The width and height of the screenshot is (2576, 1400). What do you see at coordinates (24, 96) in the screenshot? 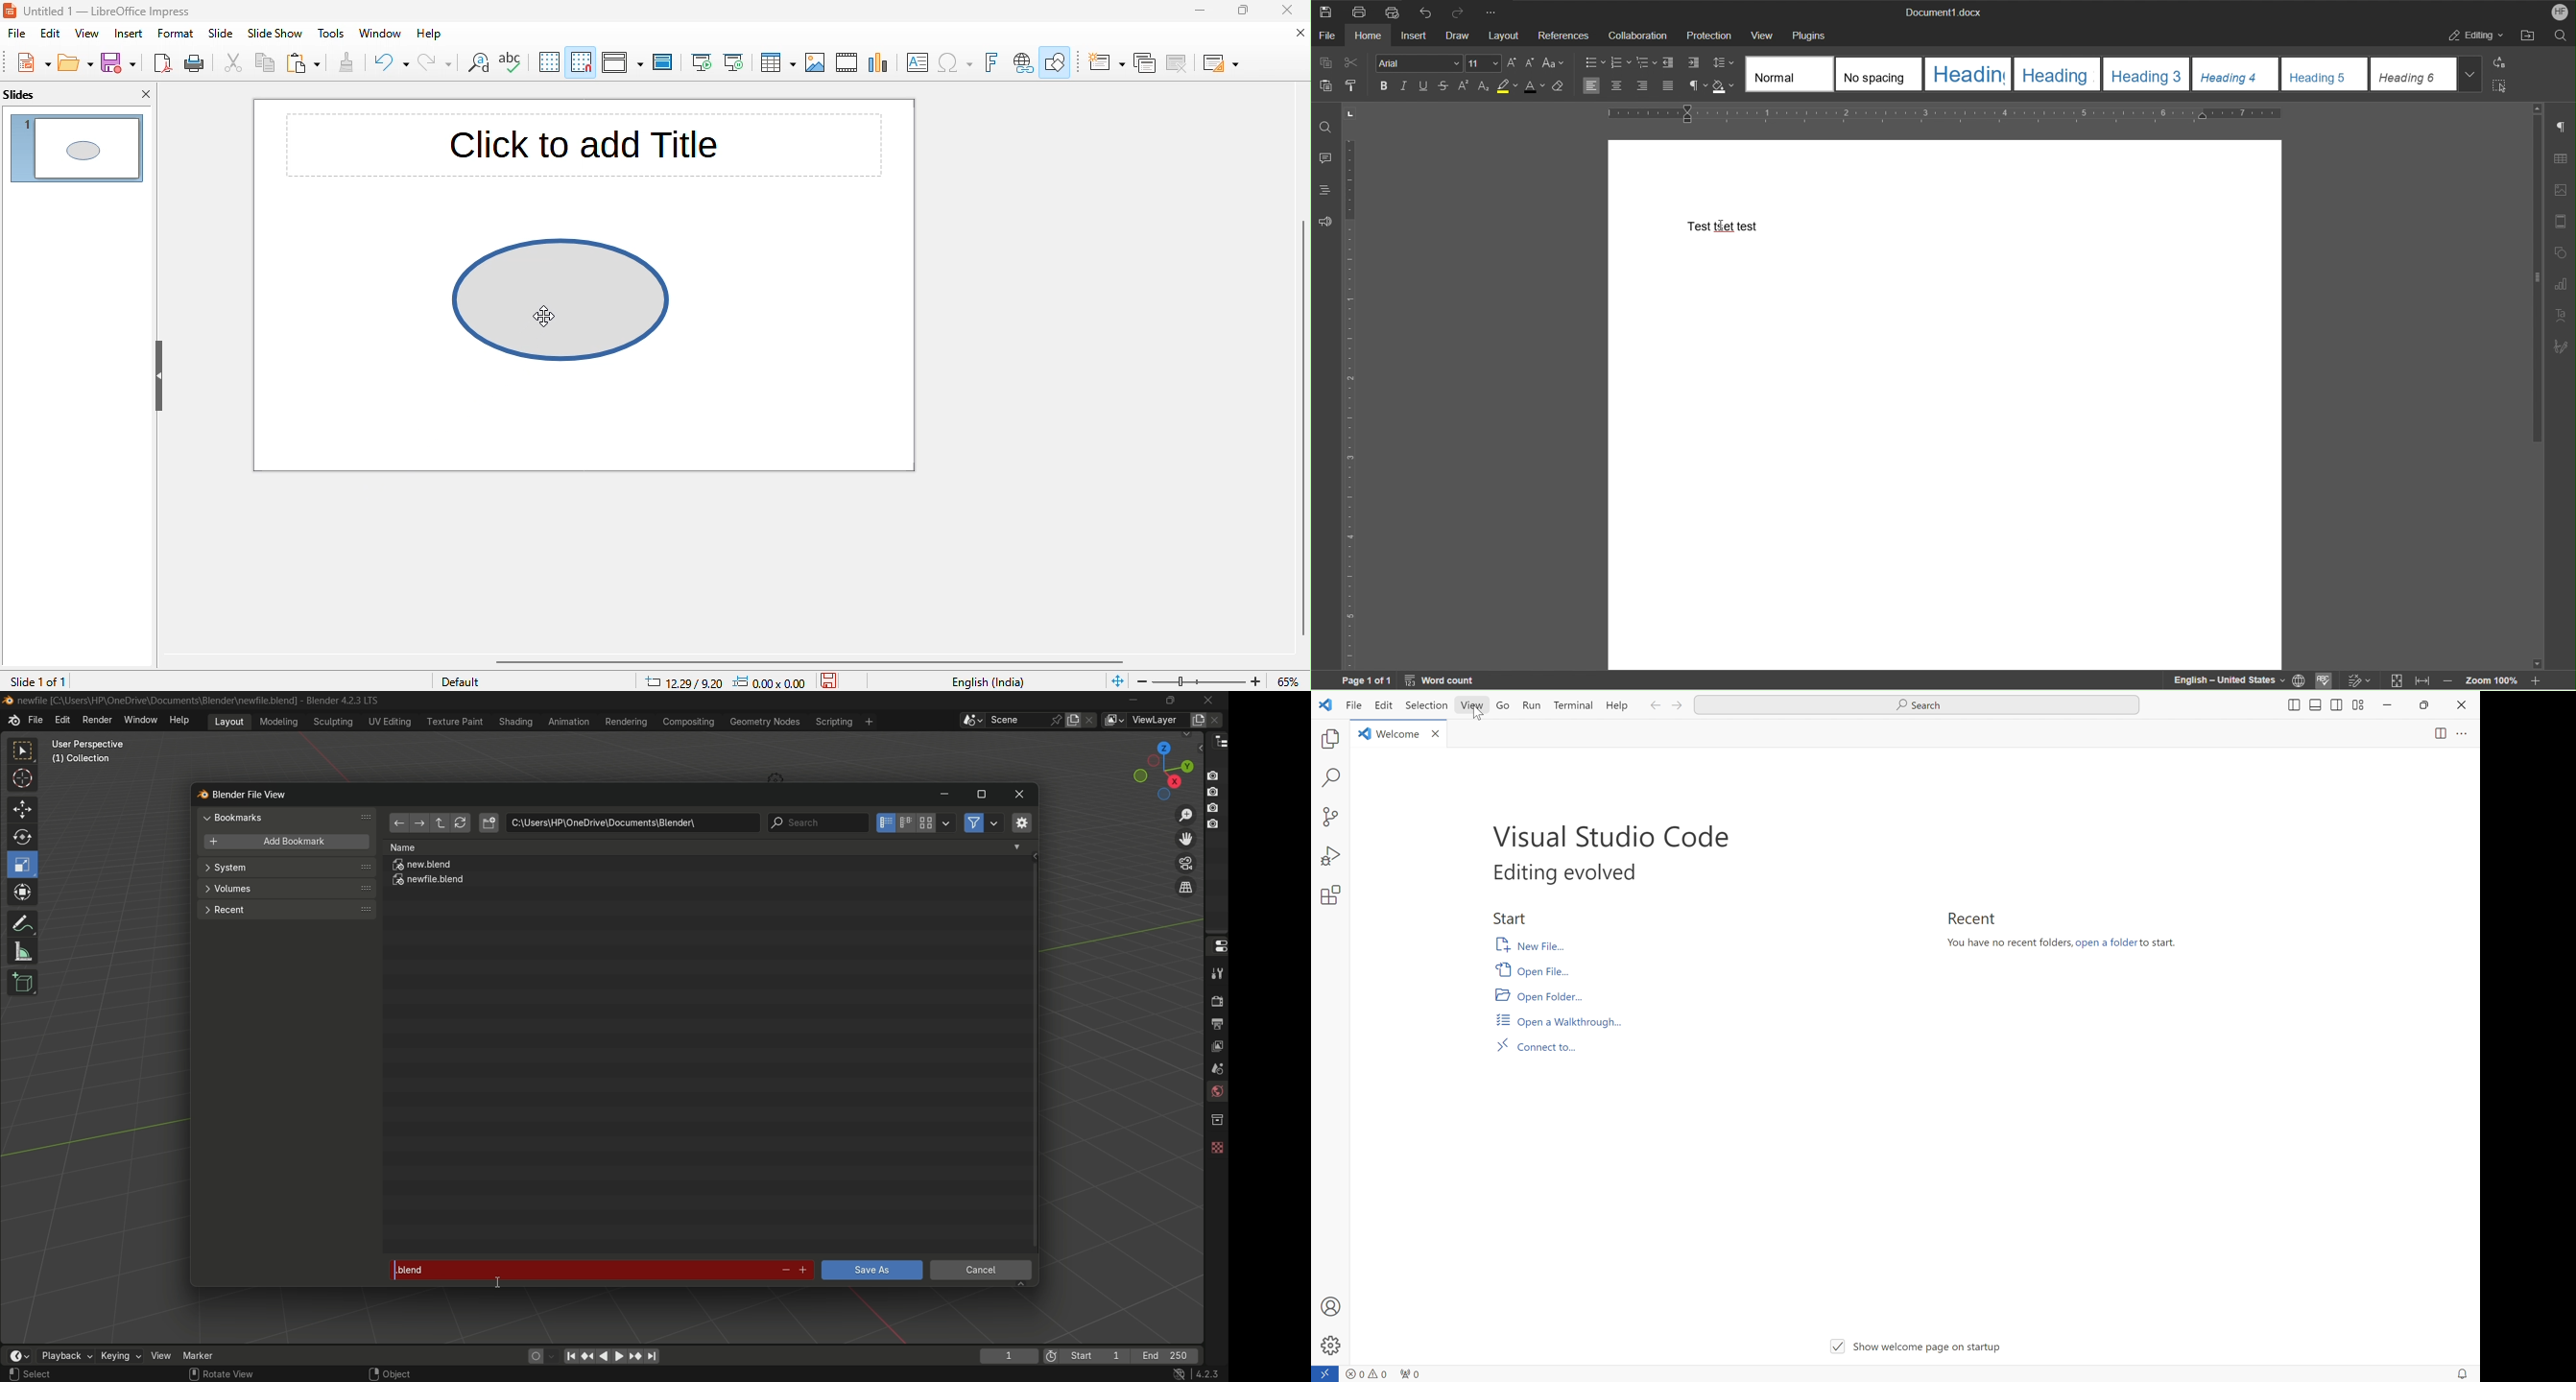
I see `slides` at bounding box center [24, 96].